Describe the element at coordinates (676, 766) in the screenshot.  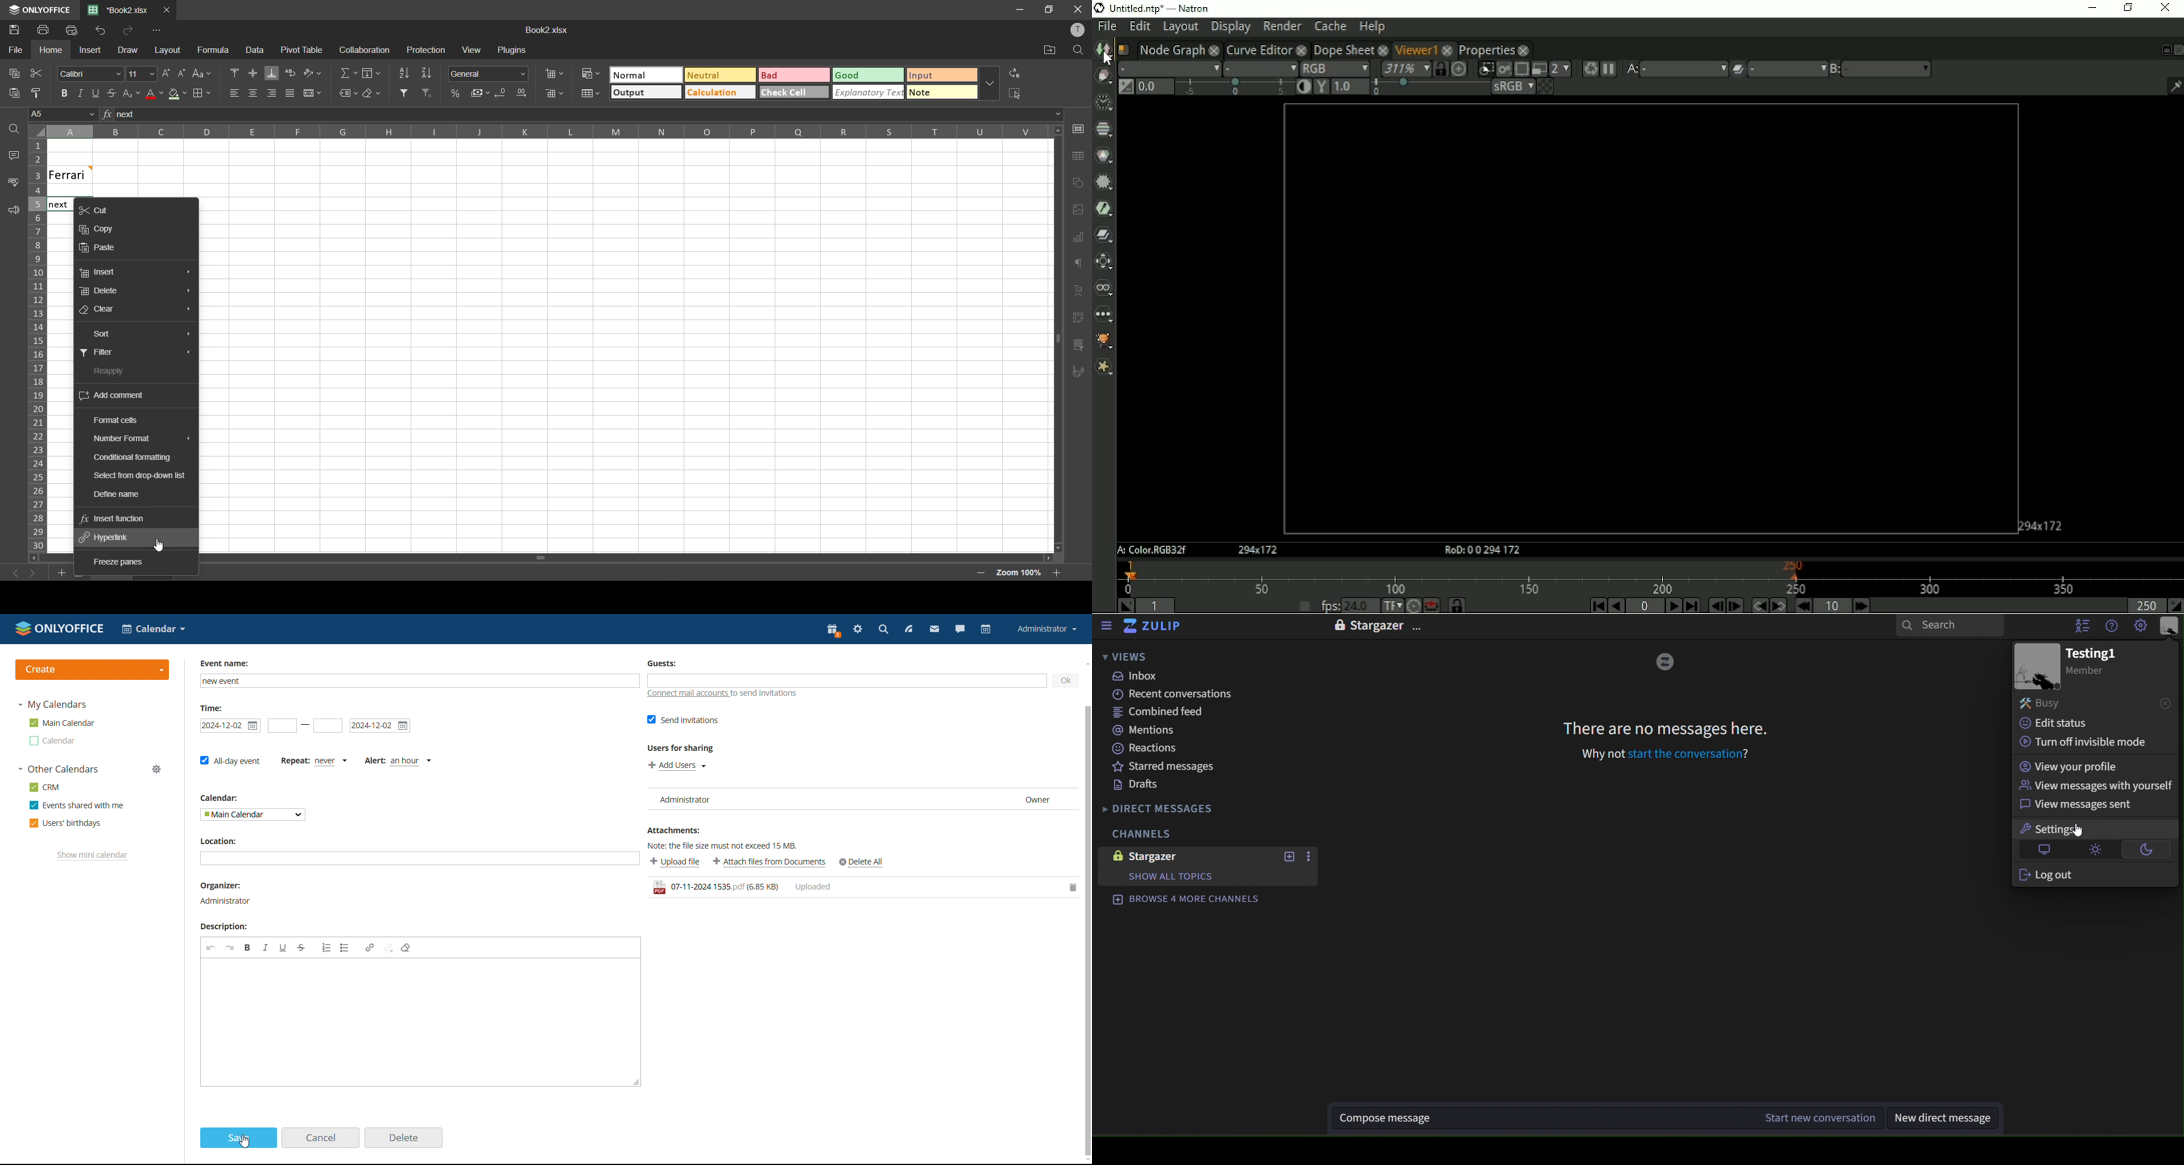
I see `add users` at that location.